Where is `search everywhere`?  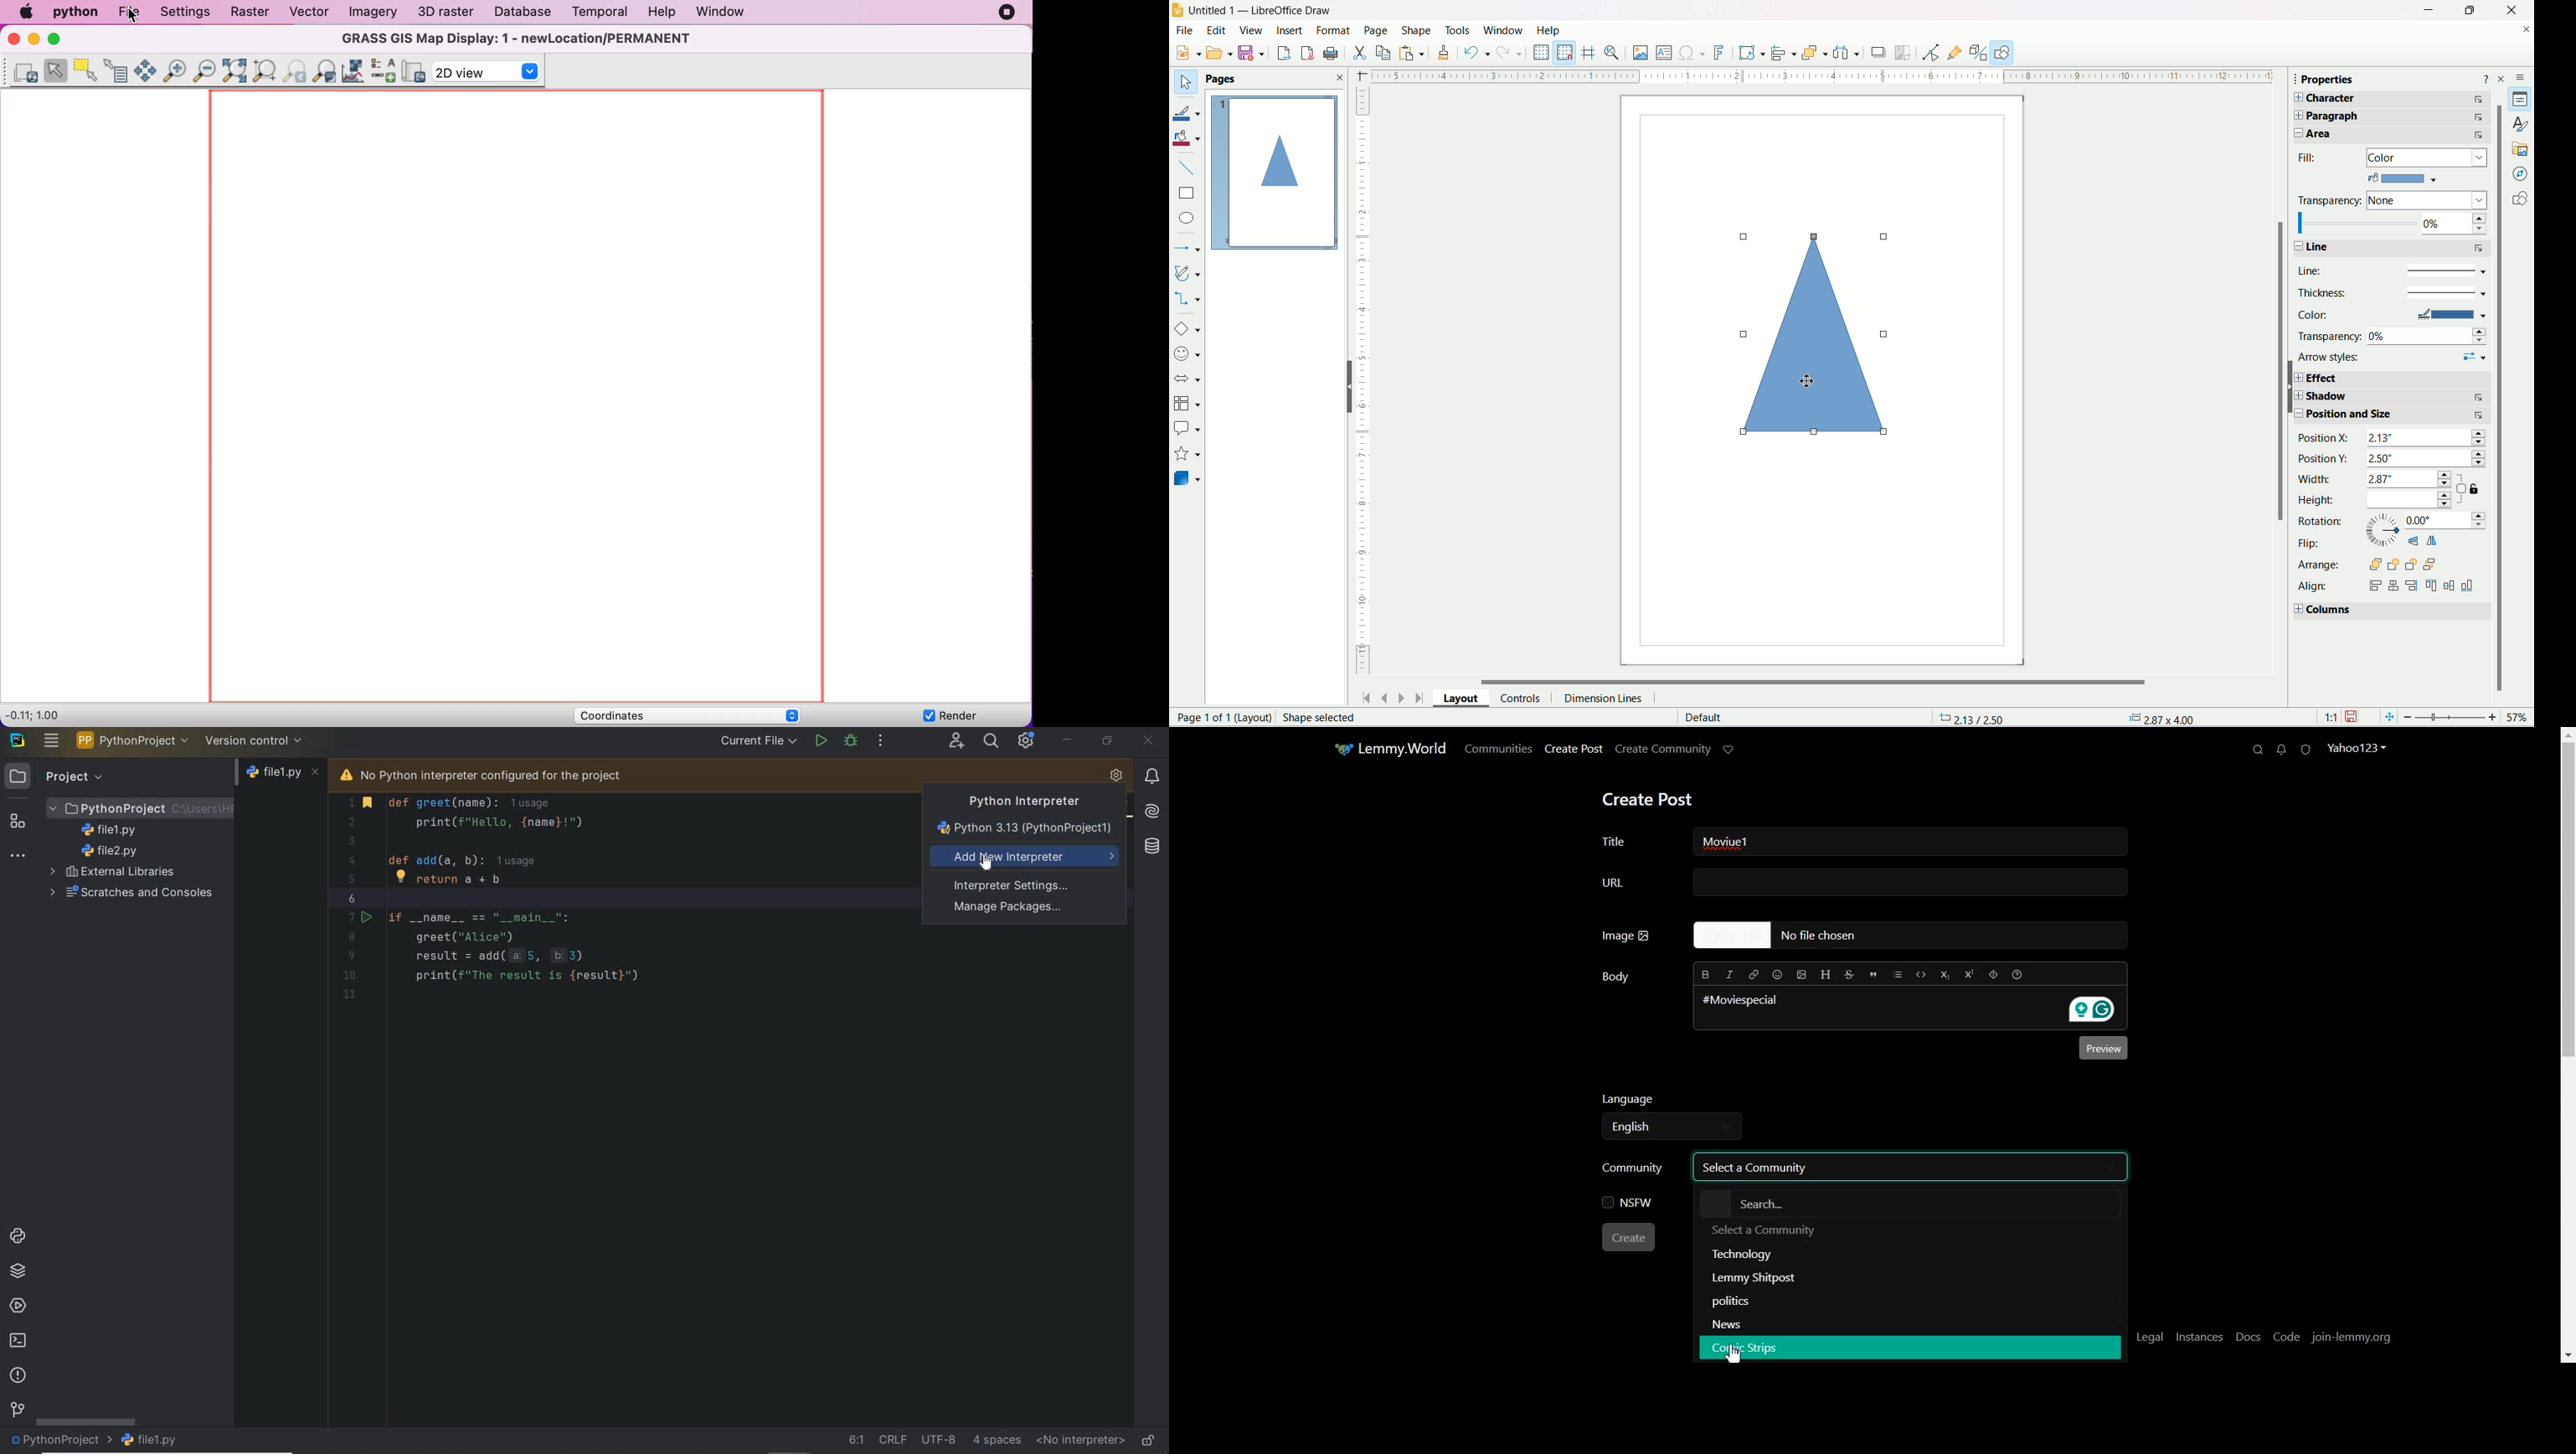 search everywhere is located at coordinates (992, 740).